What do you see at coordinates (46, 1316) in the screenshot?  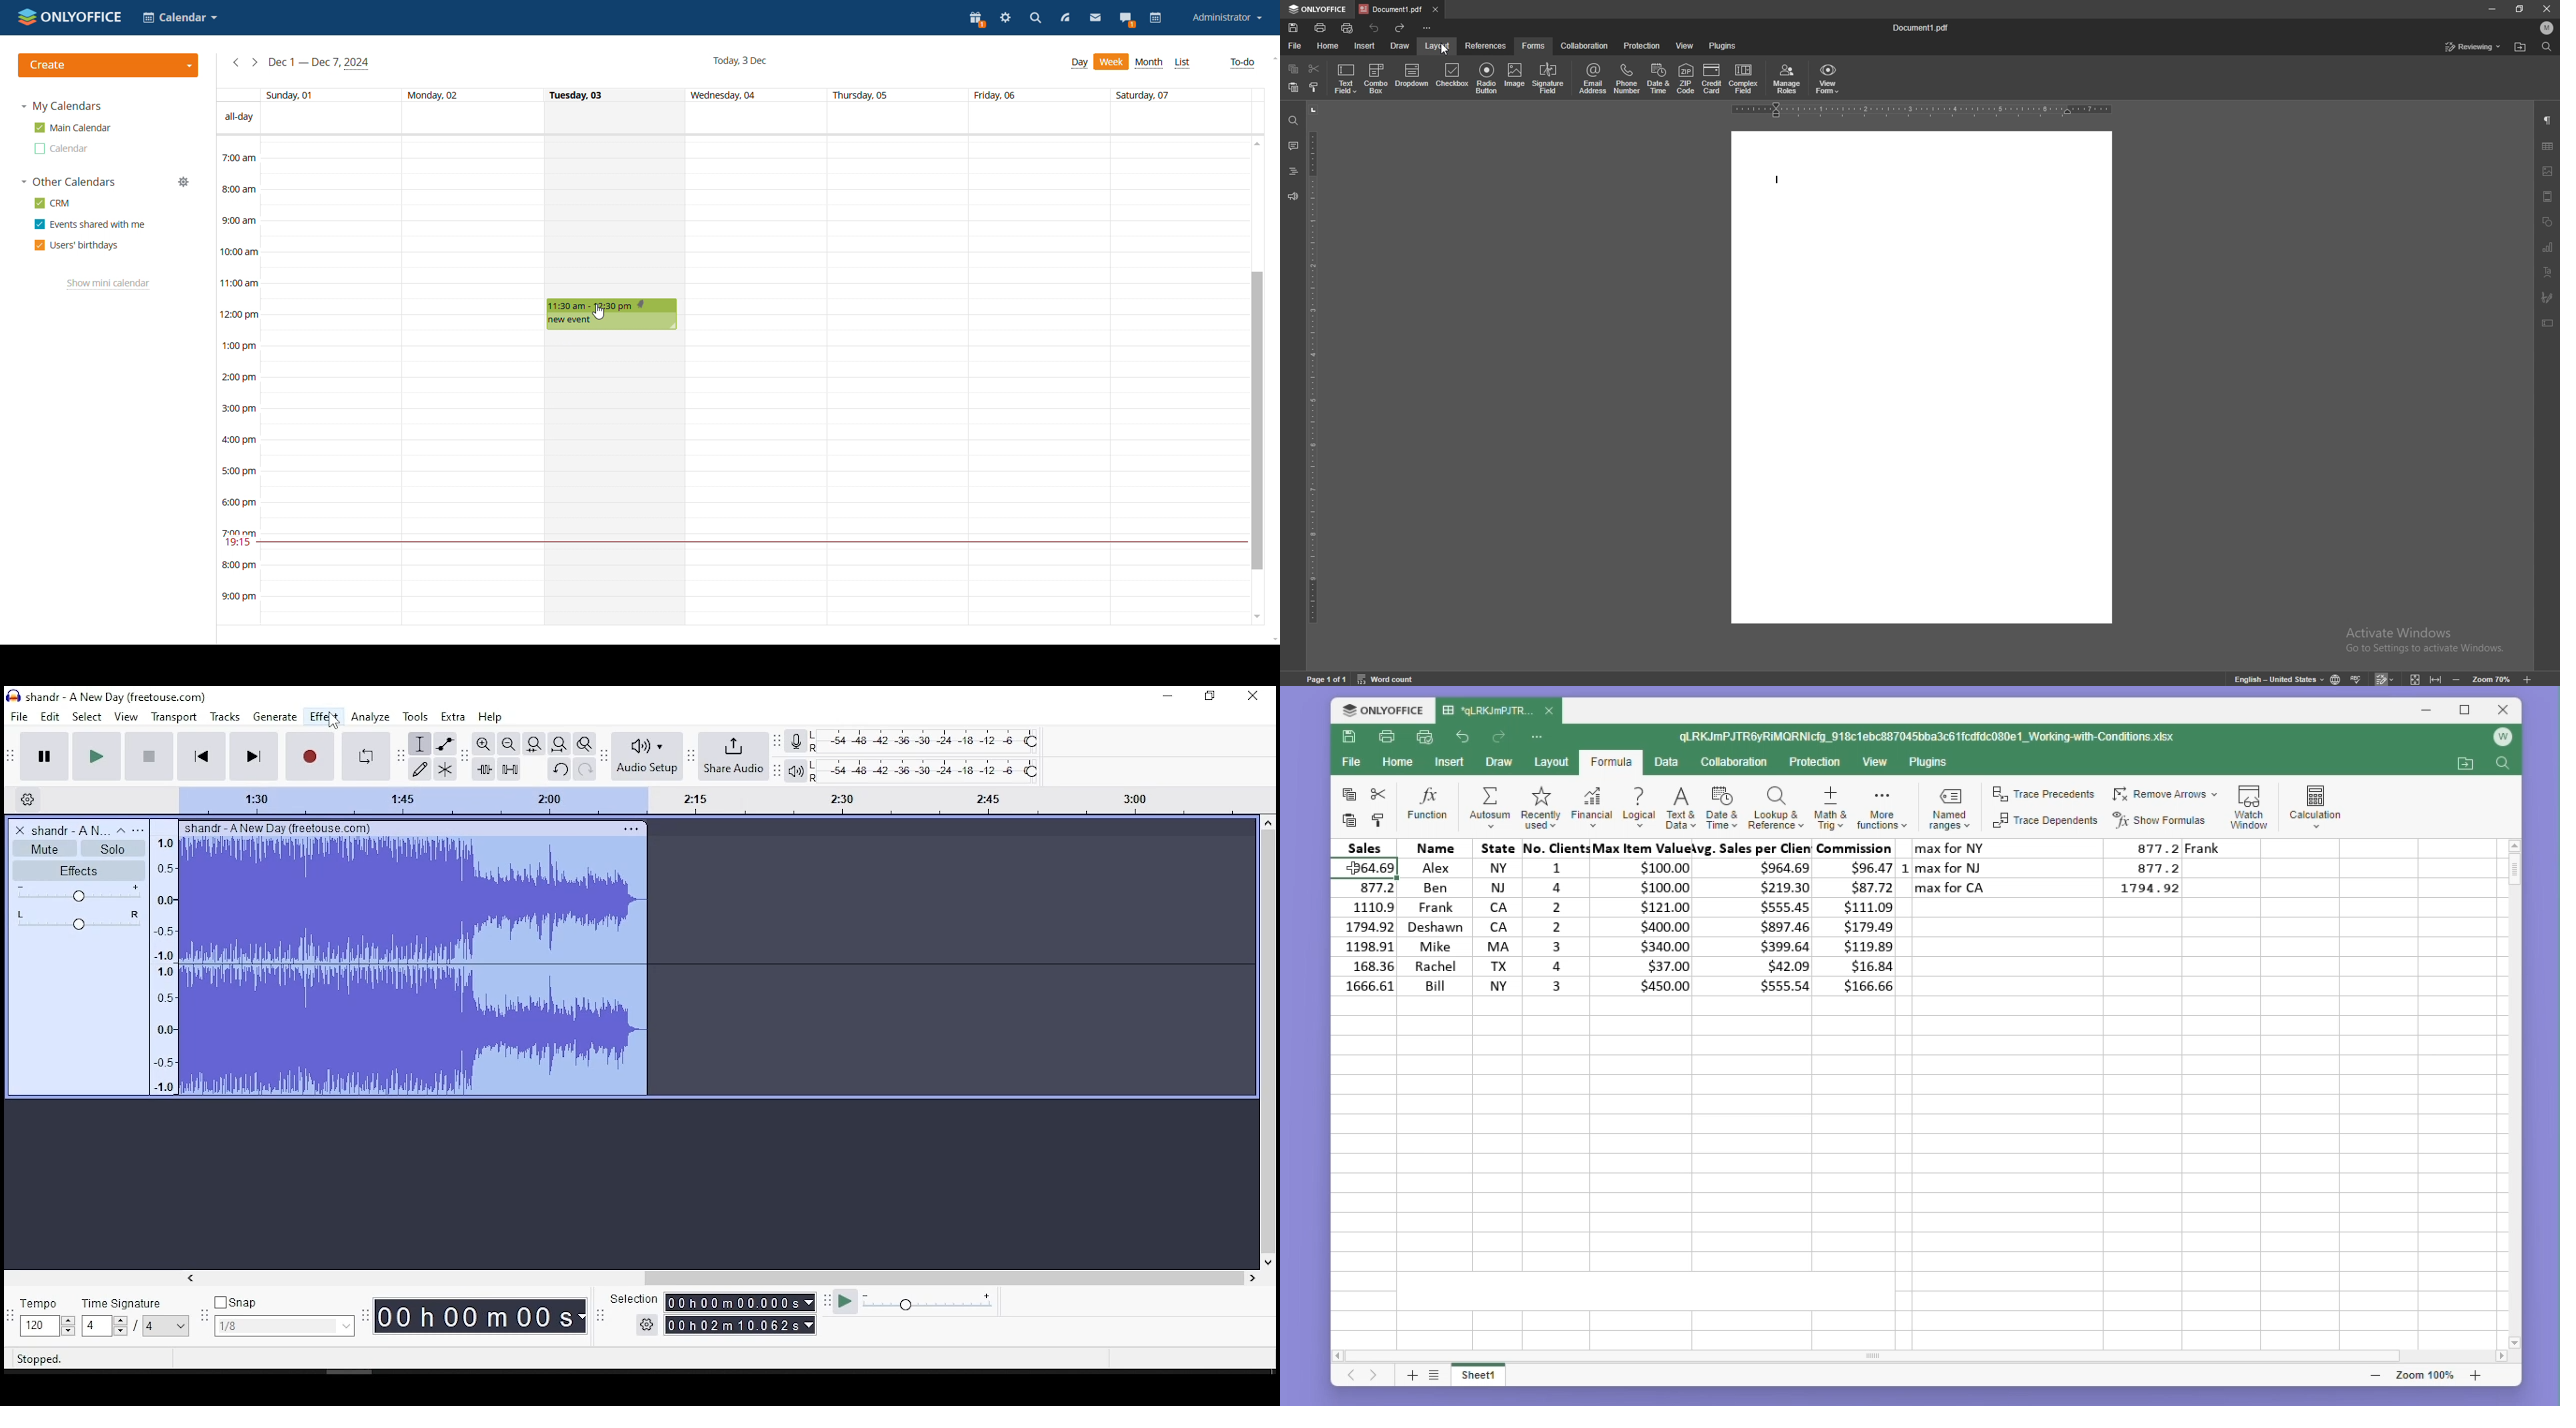 I see `tempo` at bounding box center [46, 1316].